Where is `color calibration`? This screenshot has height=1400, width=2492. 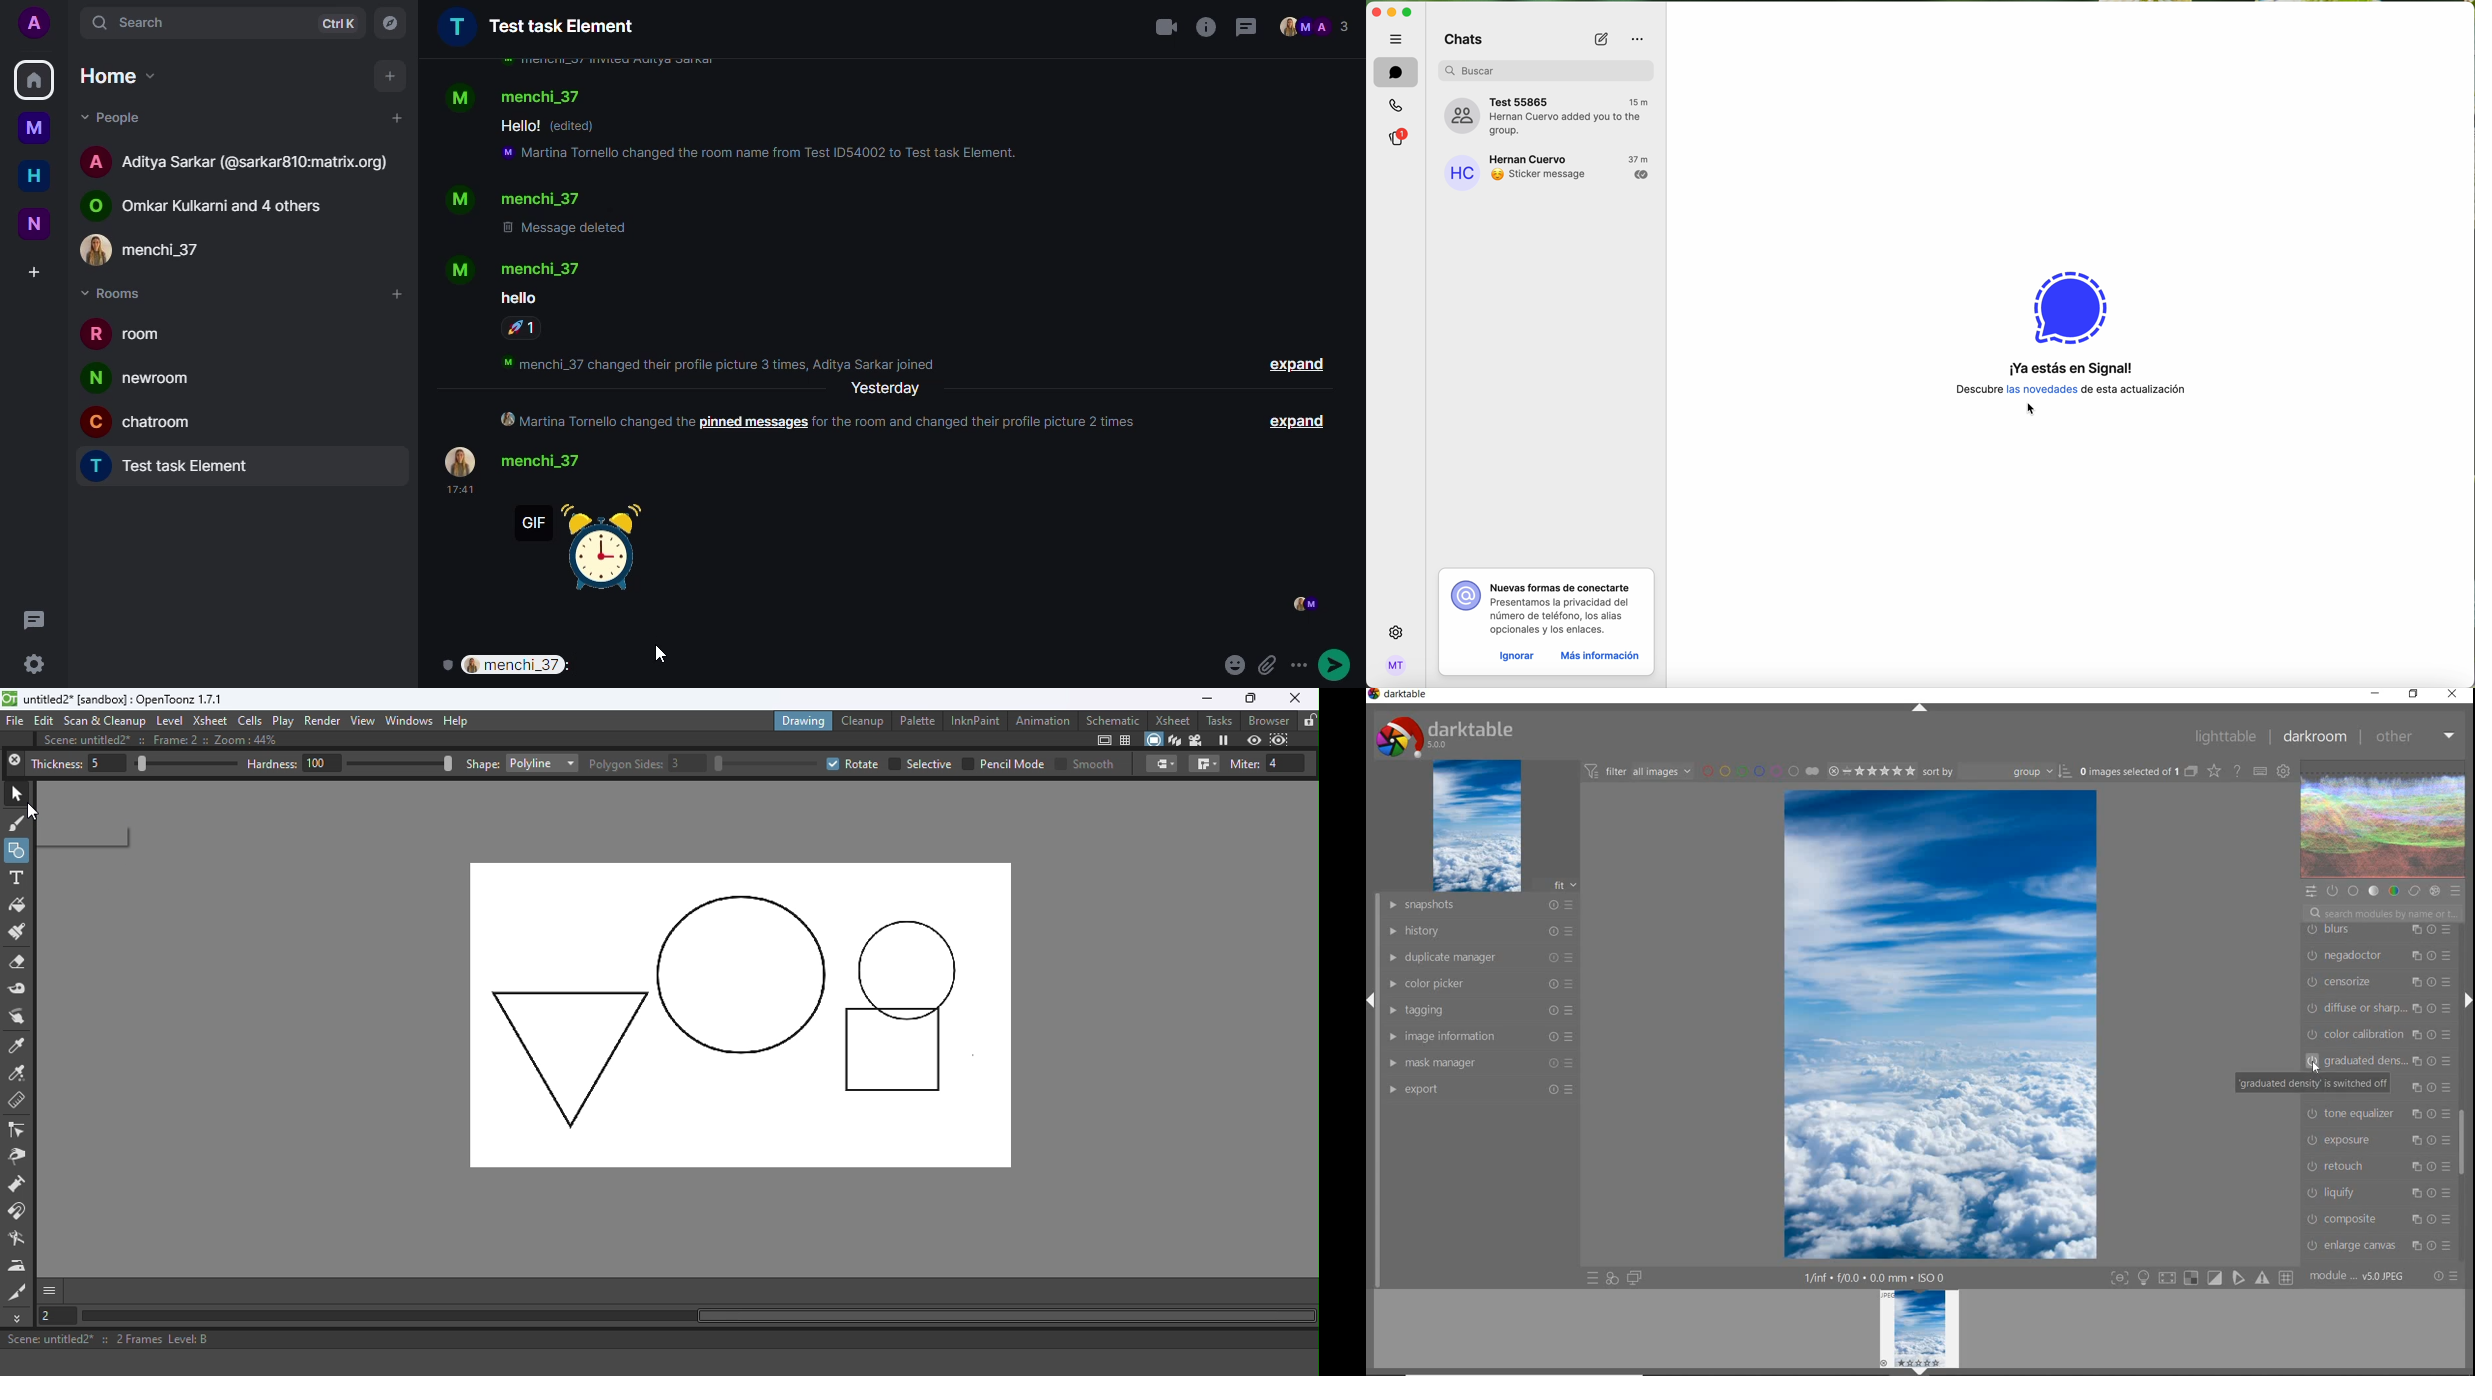 color calibration is located at coordinates (2380, 1035).